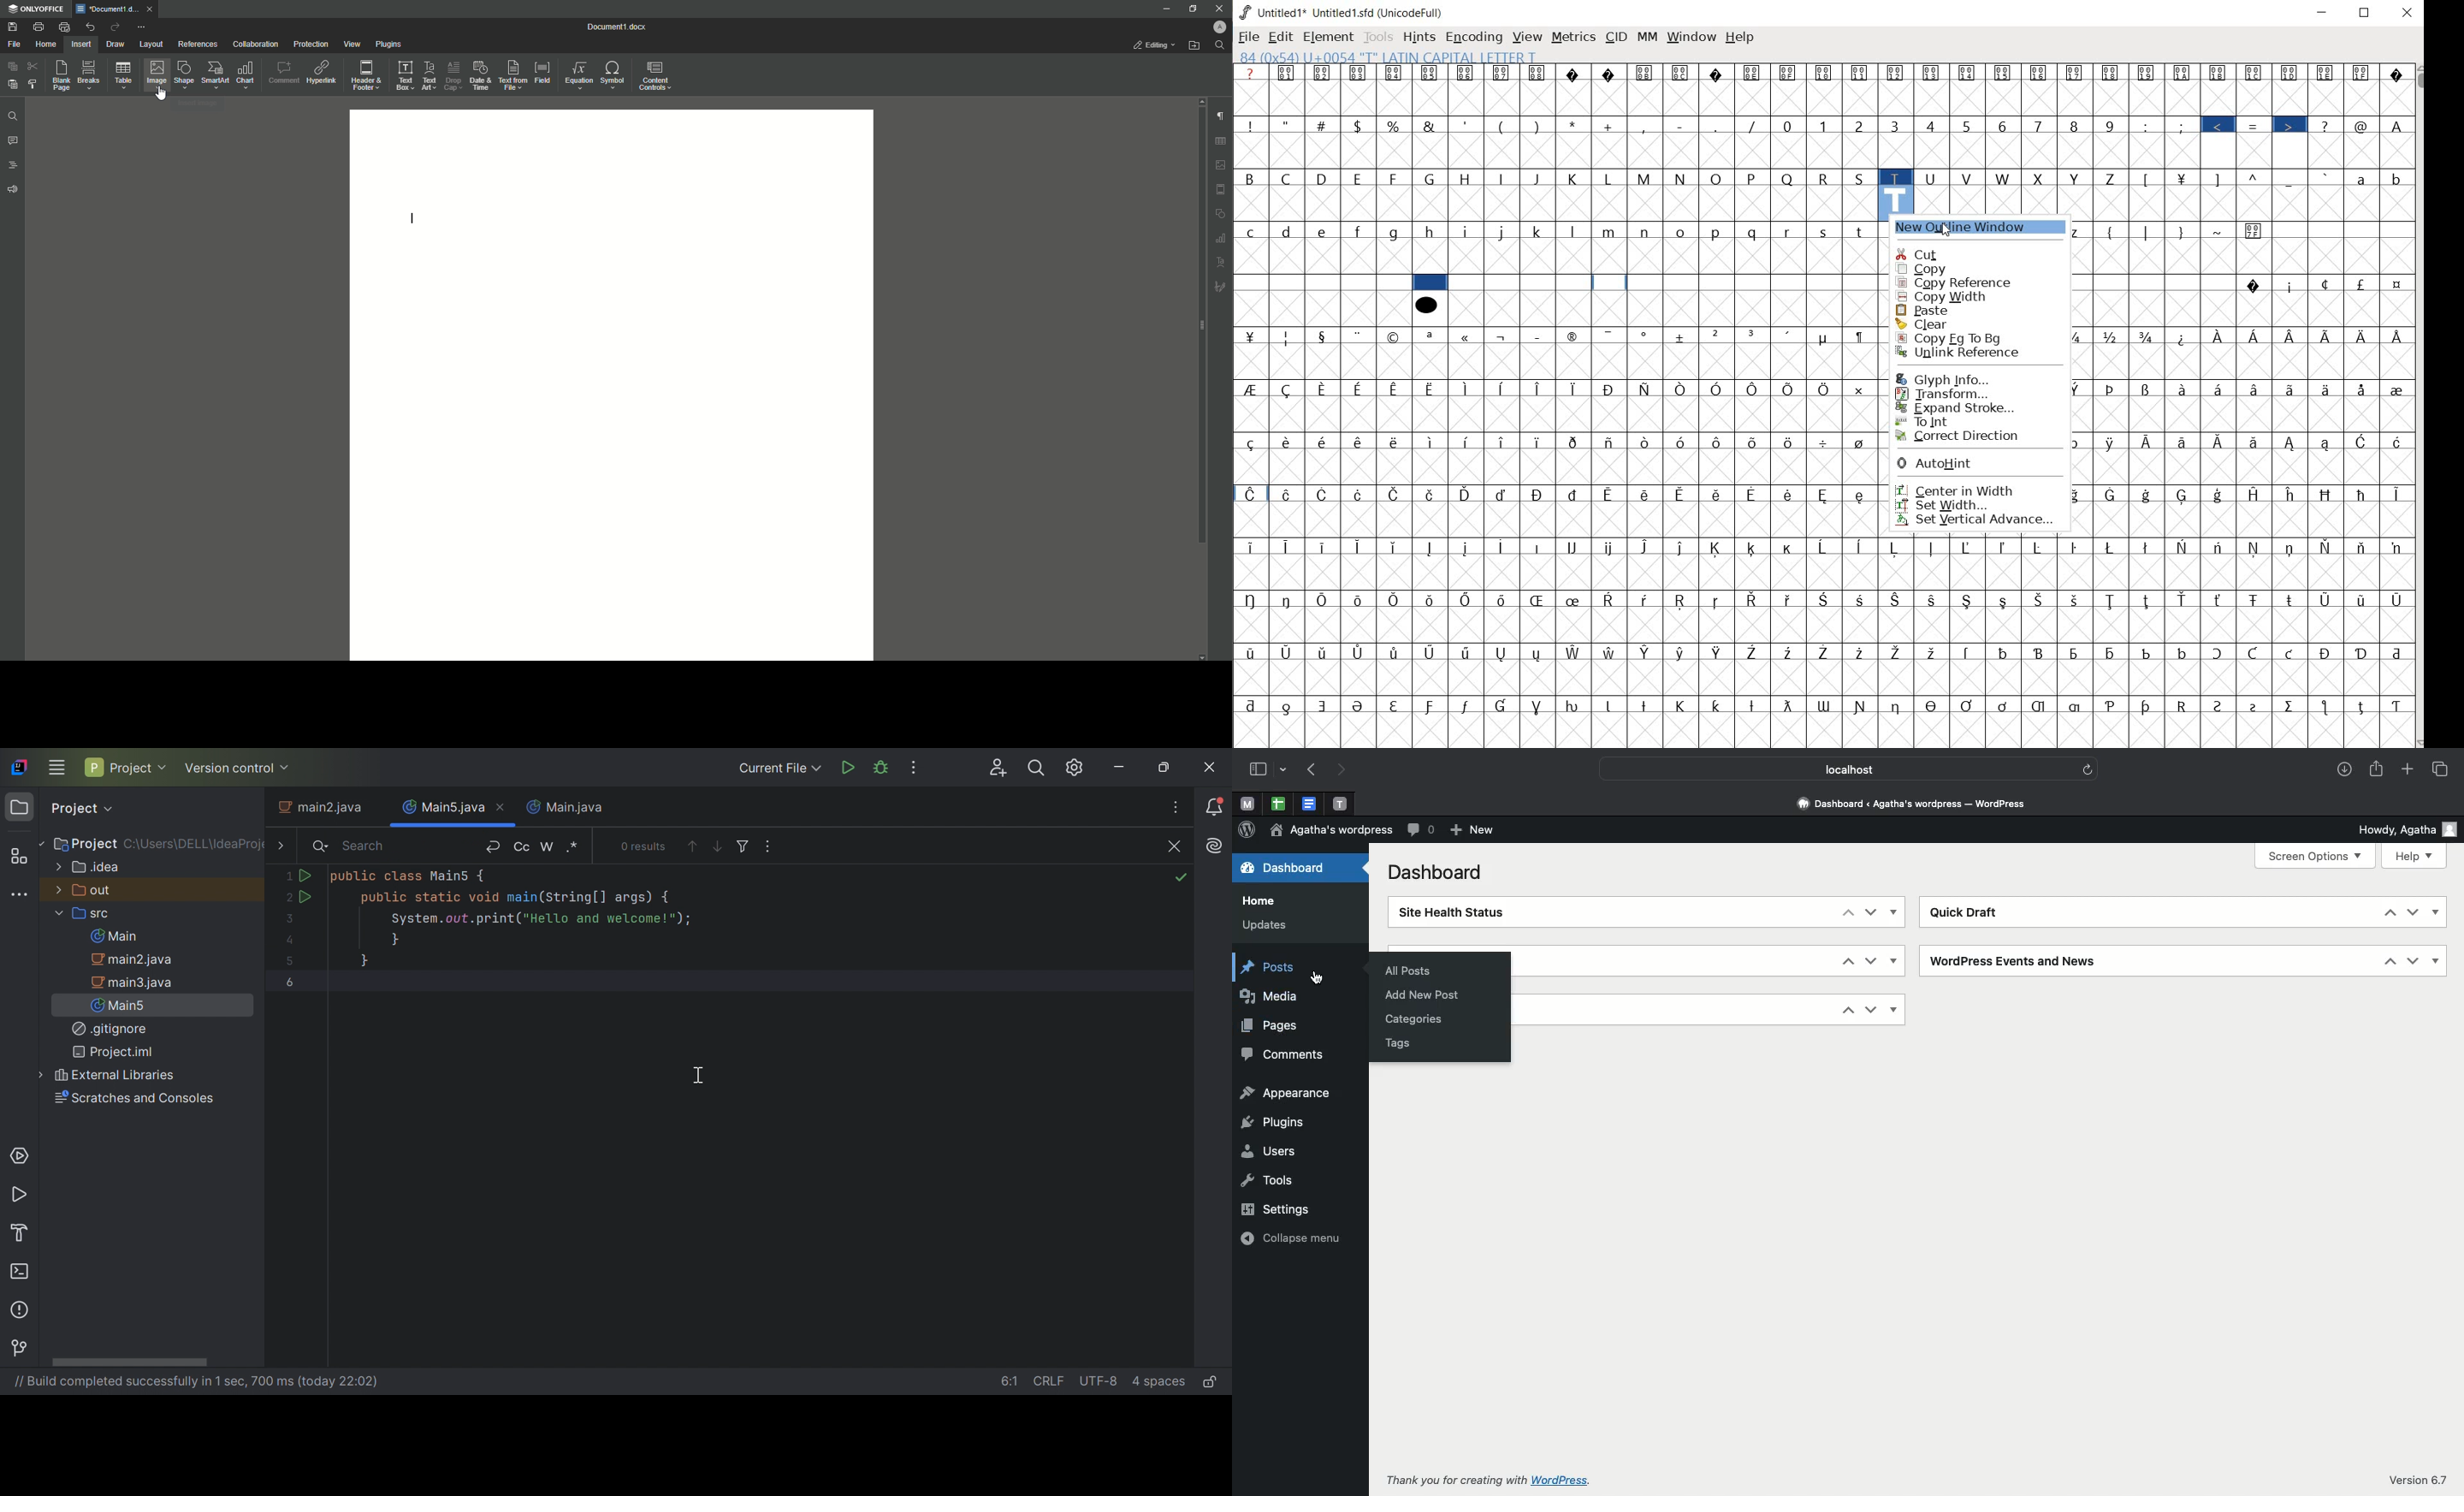  What do you see at coordinates (1682, 652) in the screenshot?
I see `Symbol` at bounding box center [1682, 652].